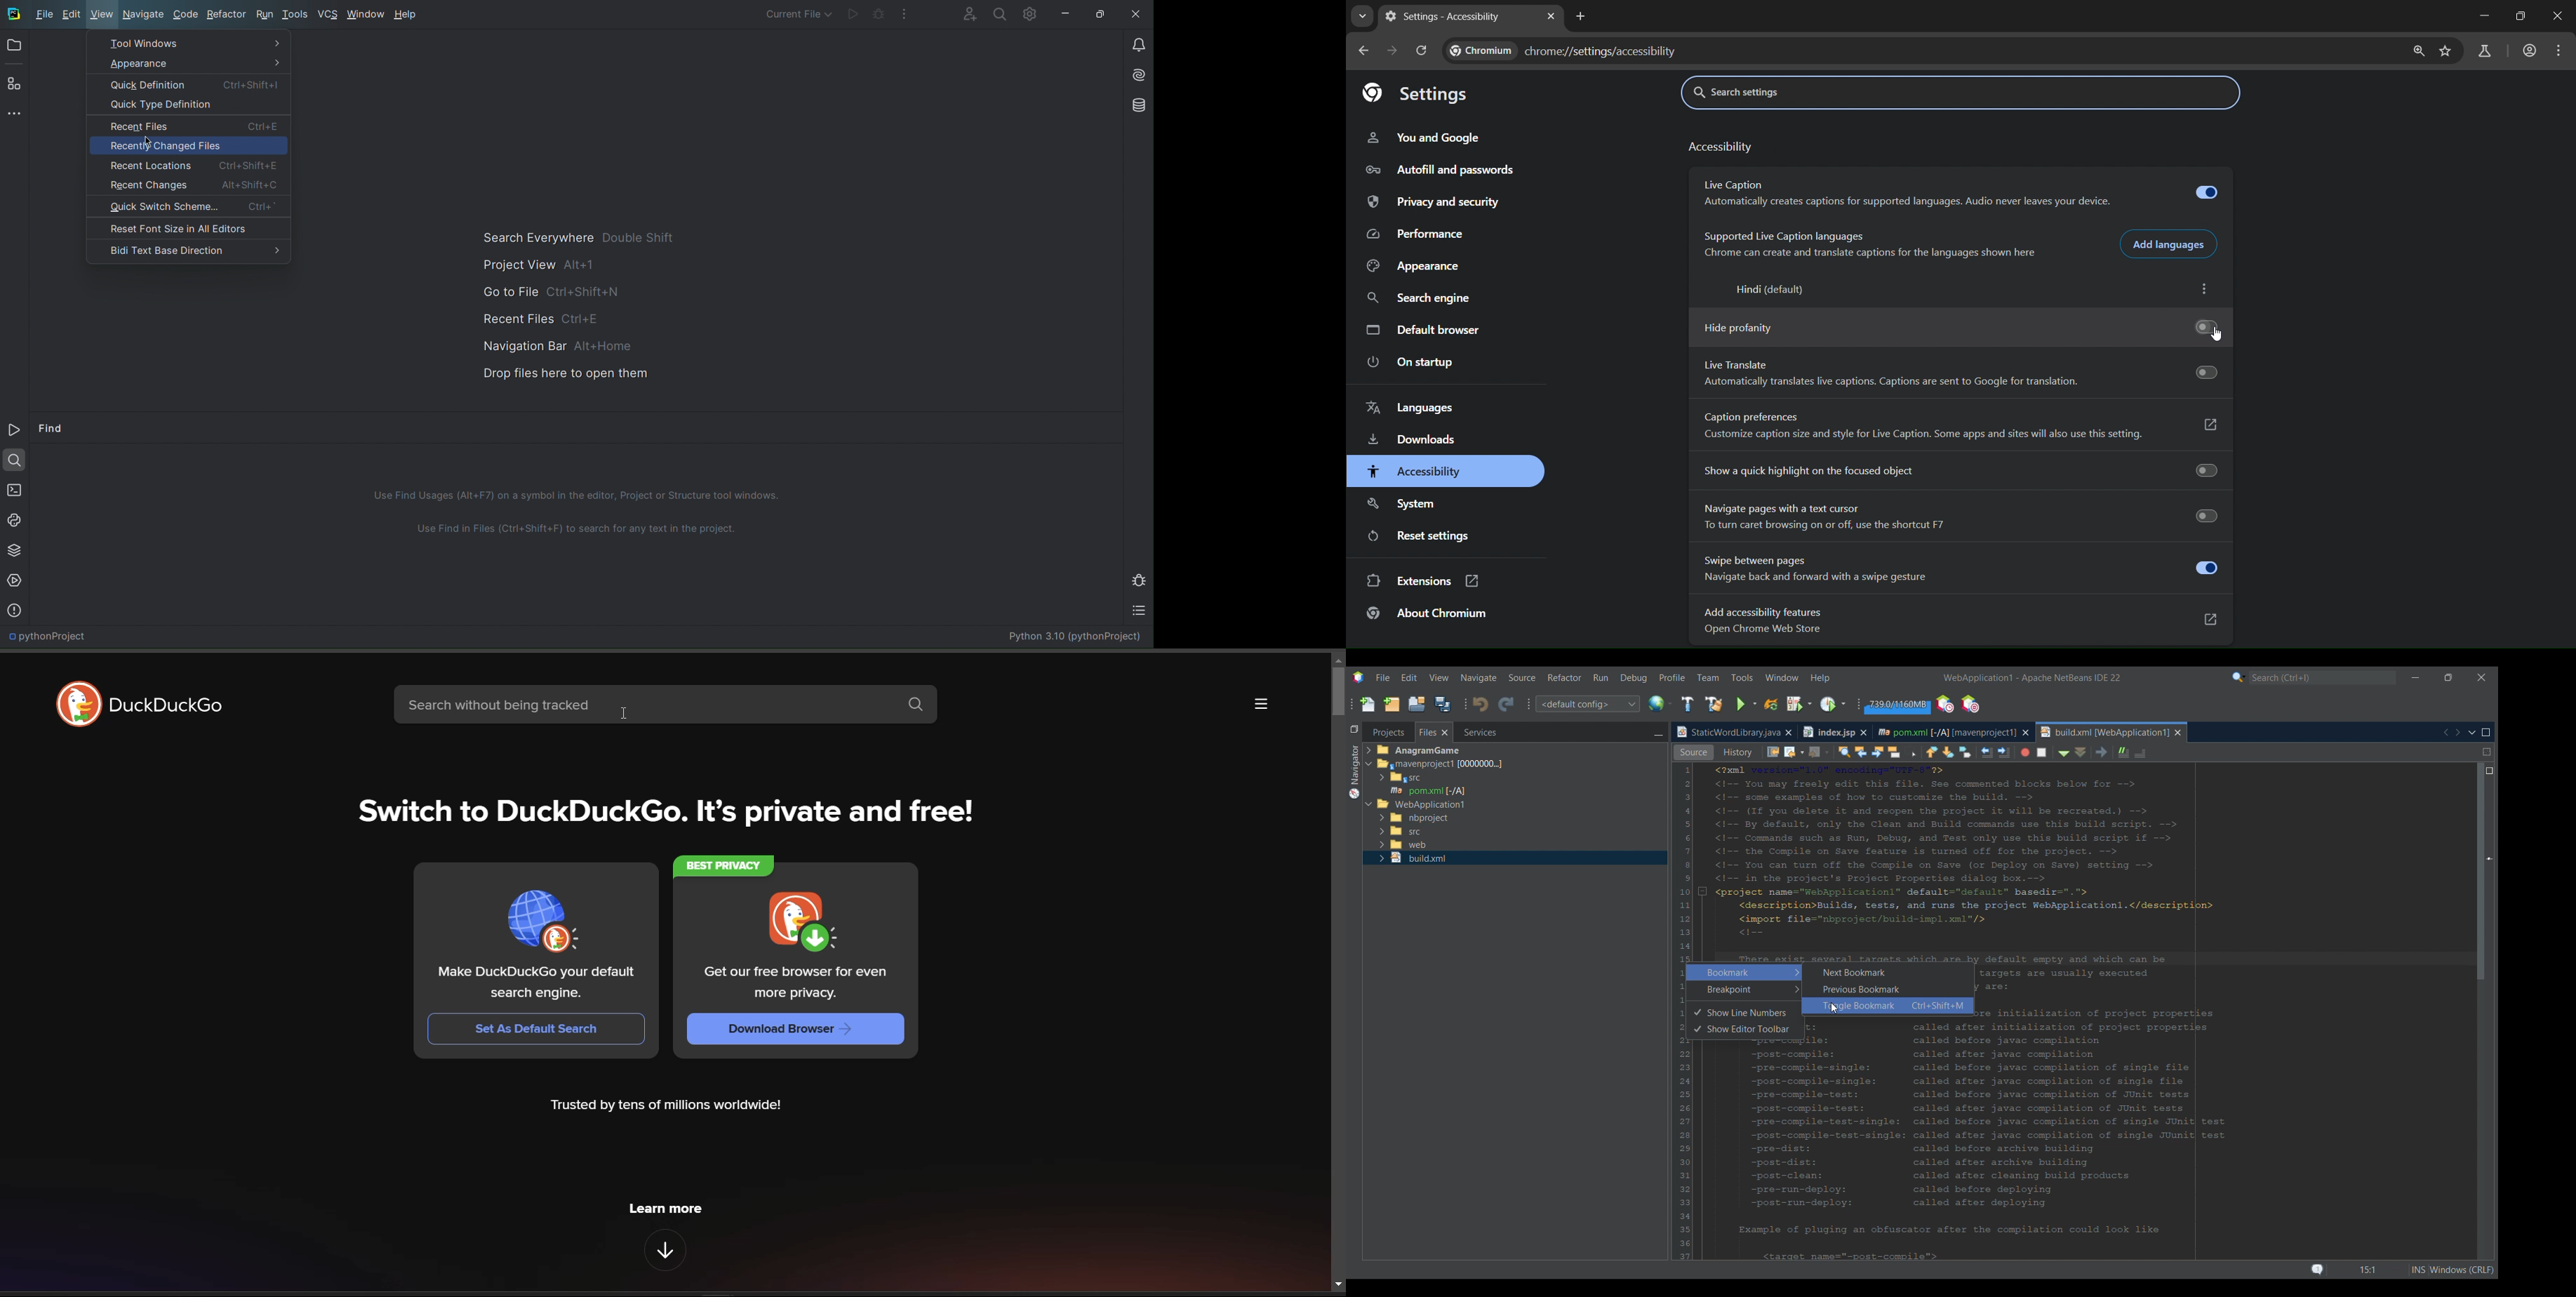 The height and width of the screenshot is (1316, 2576). I want to click on Recent Locations, so click(186, 164).